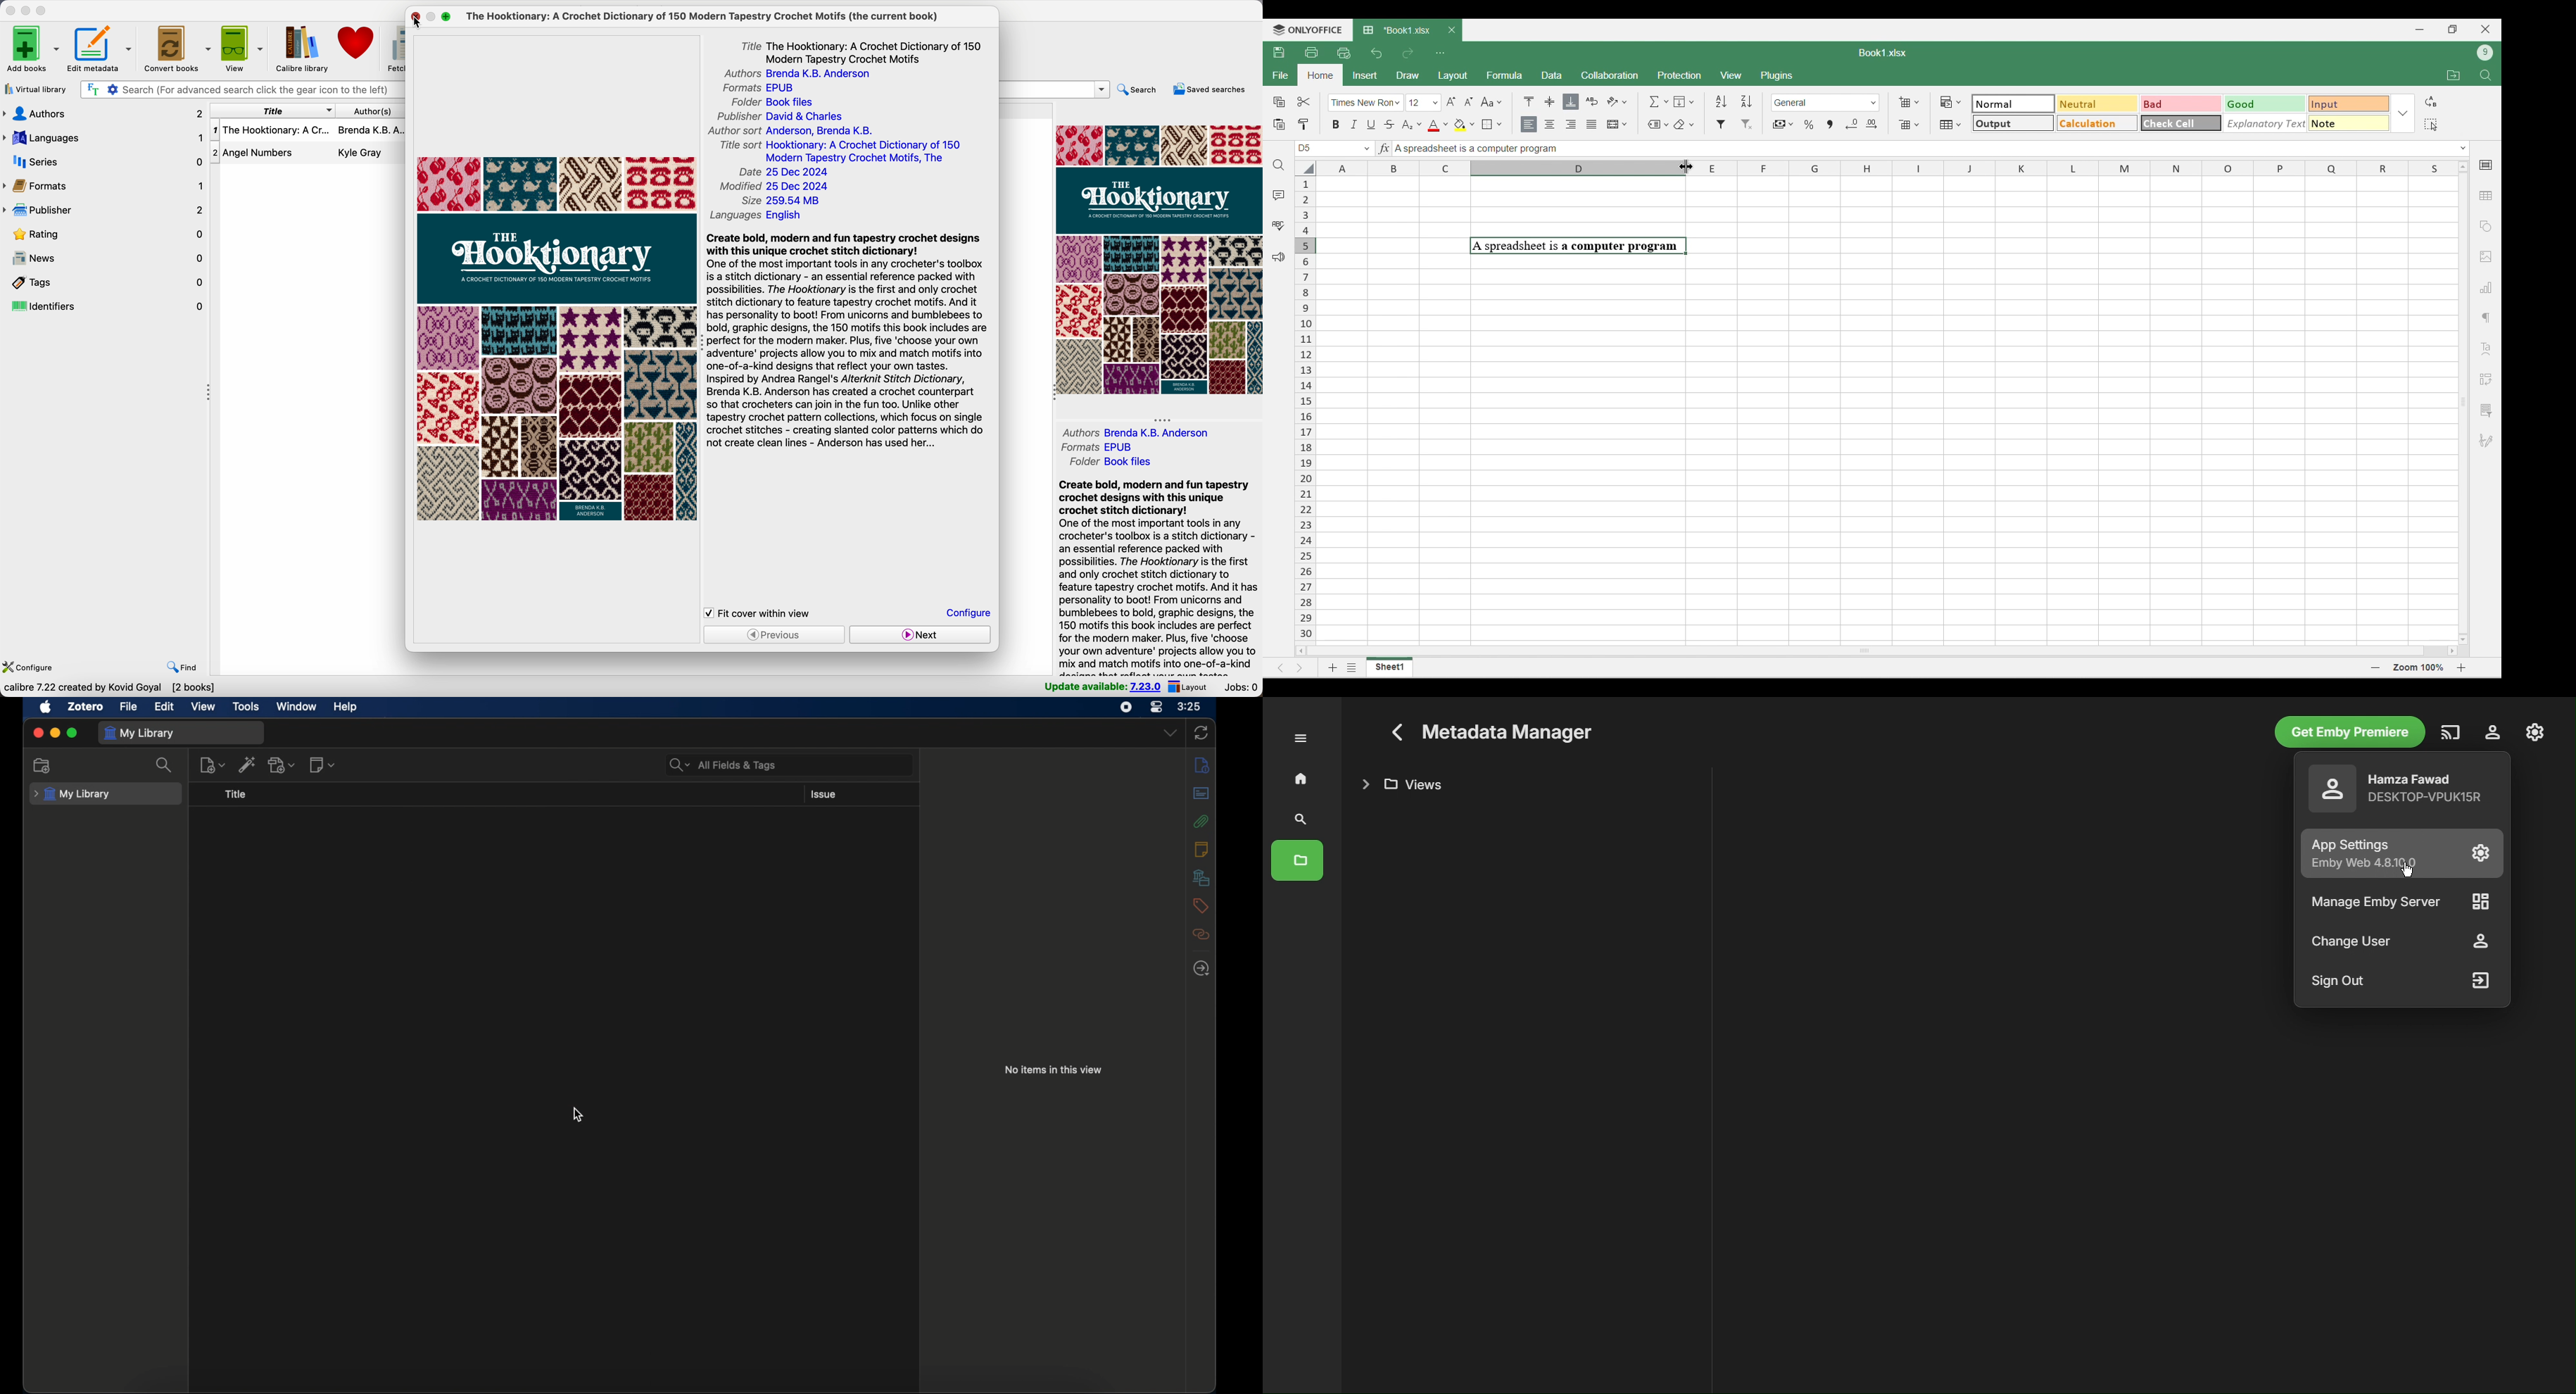 The width and height of the screenshot is (2576, 1400). I want to click on Replace, so click(2431, 101).